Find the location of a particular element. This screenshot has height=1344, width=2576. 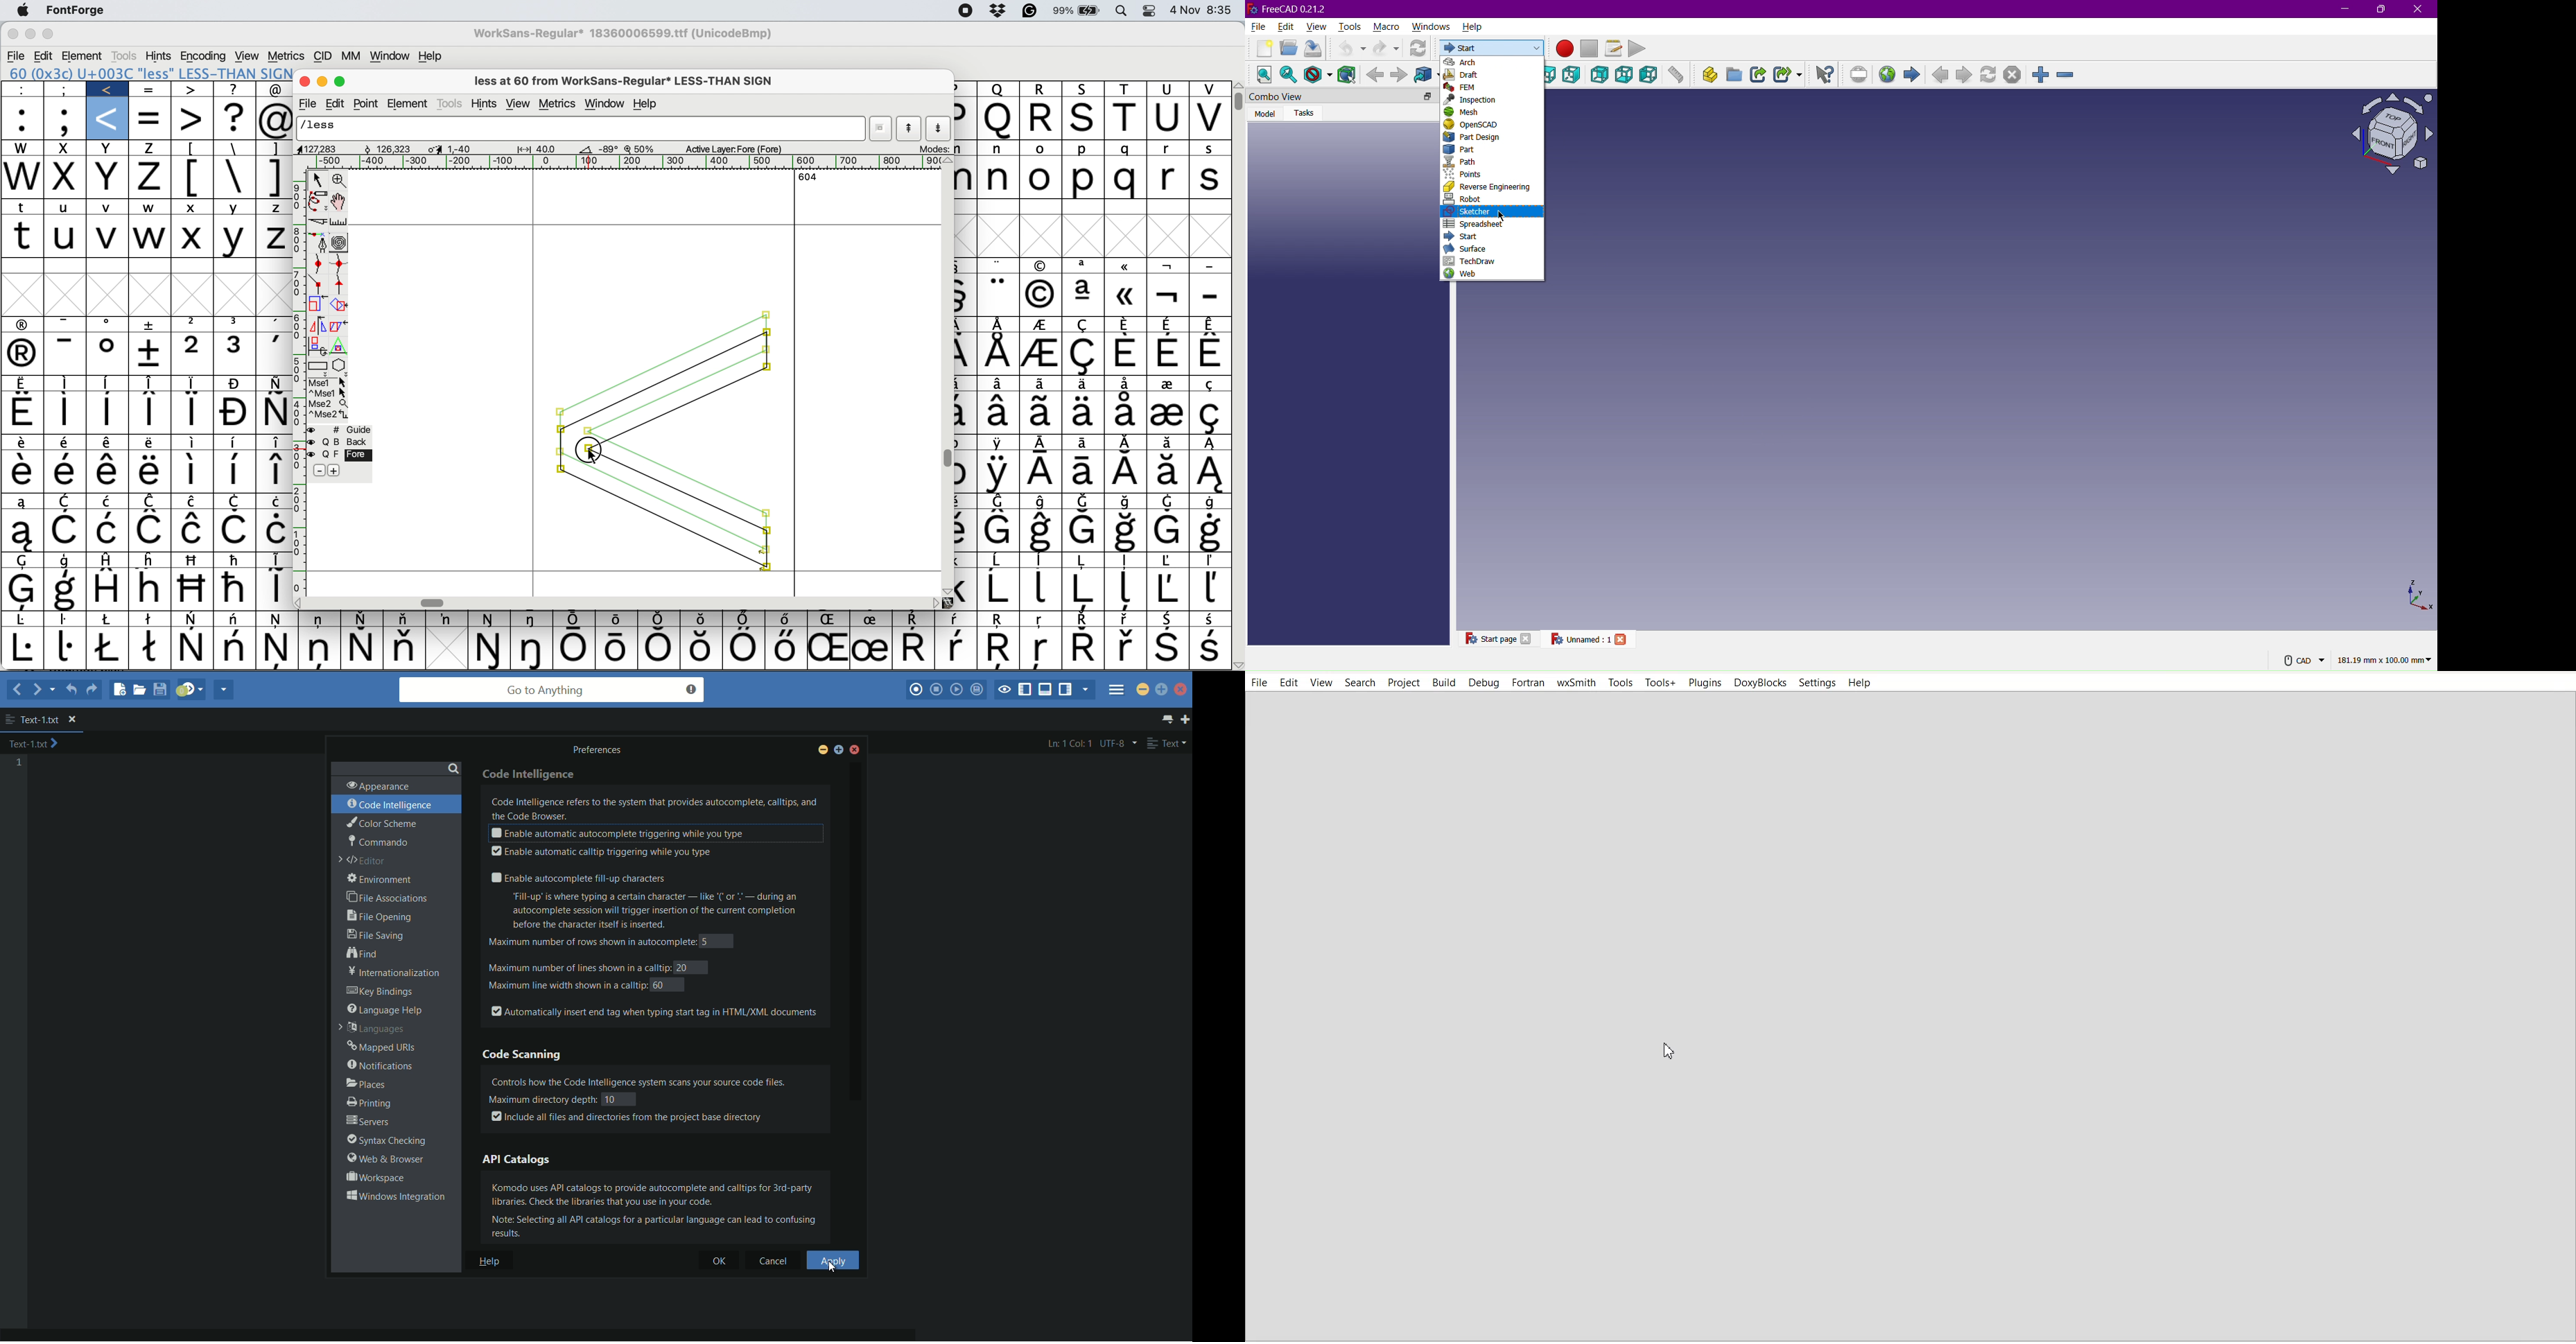

t is located at coordinates (26, 208).